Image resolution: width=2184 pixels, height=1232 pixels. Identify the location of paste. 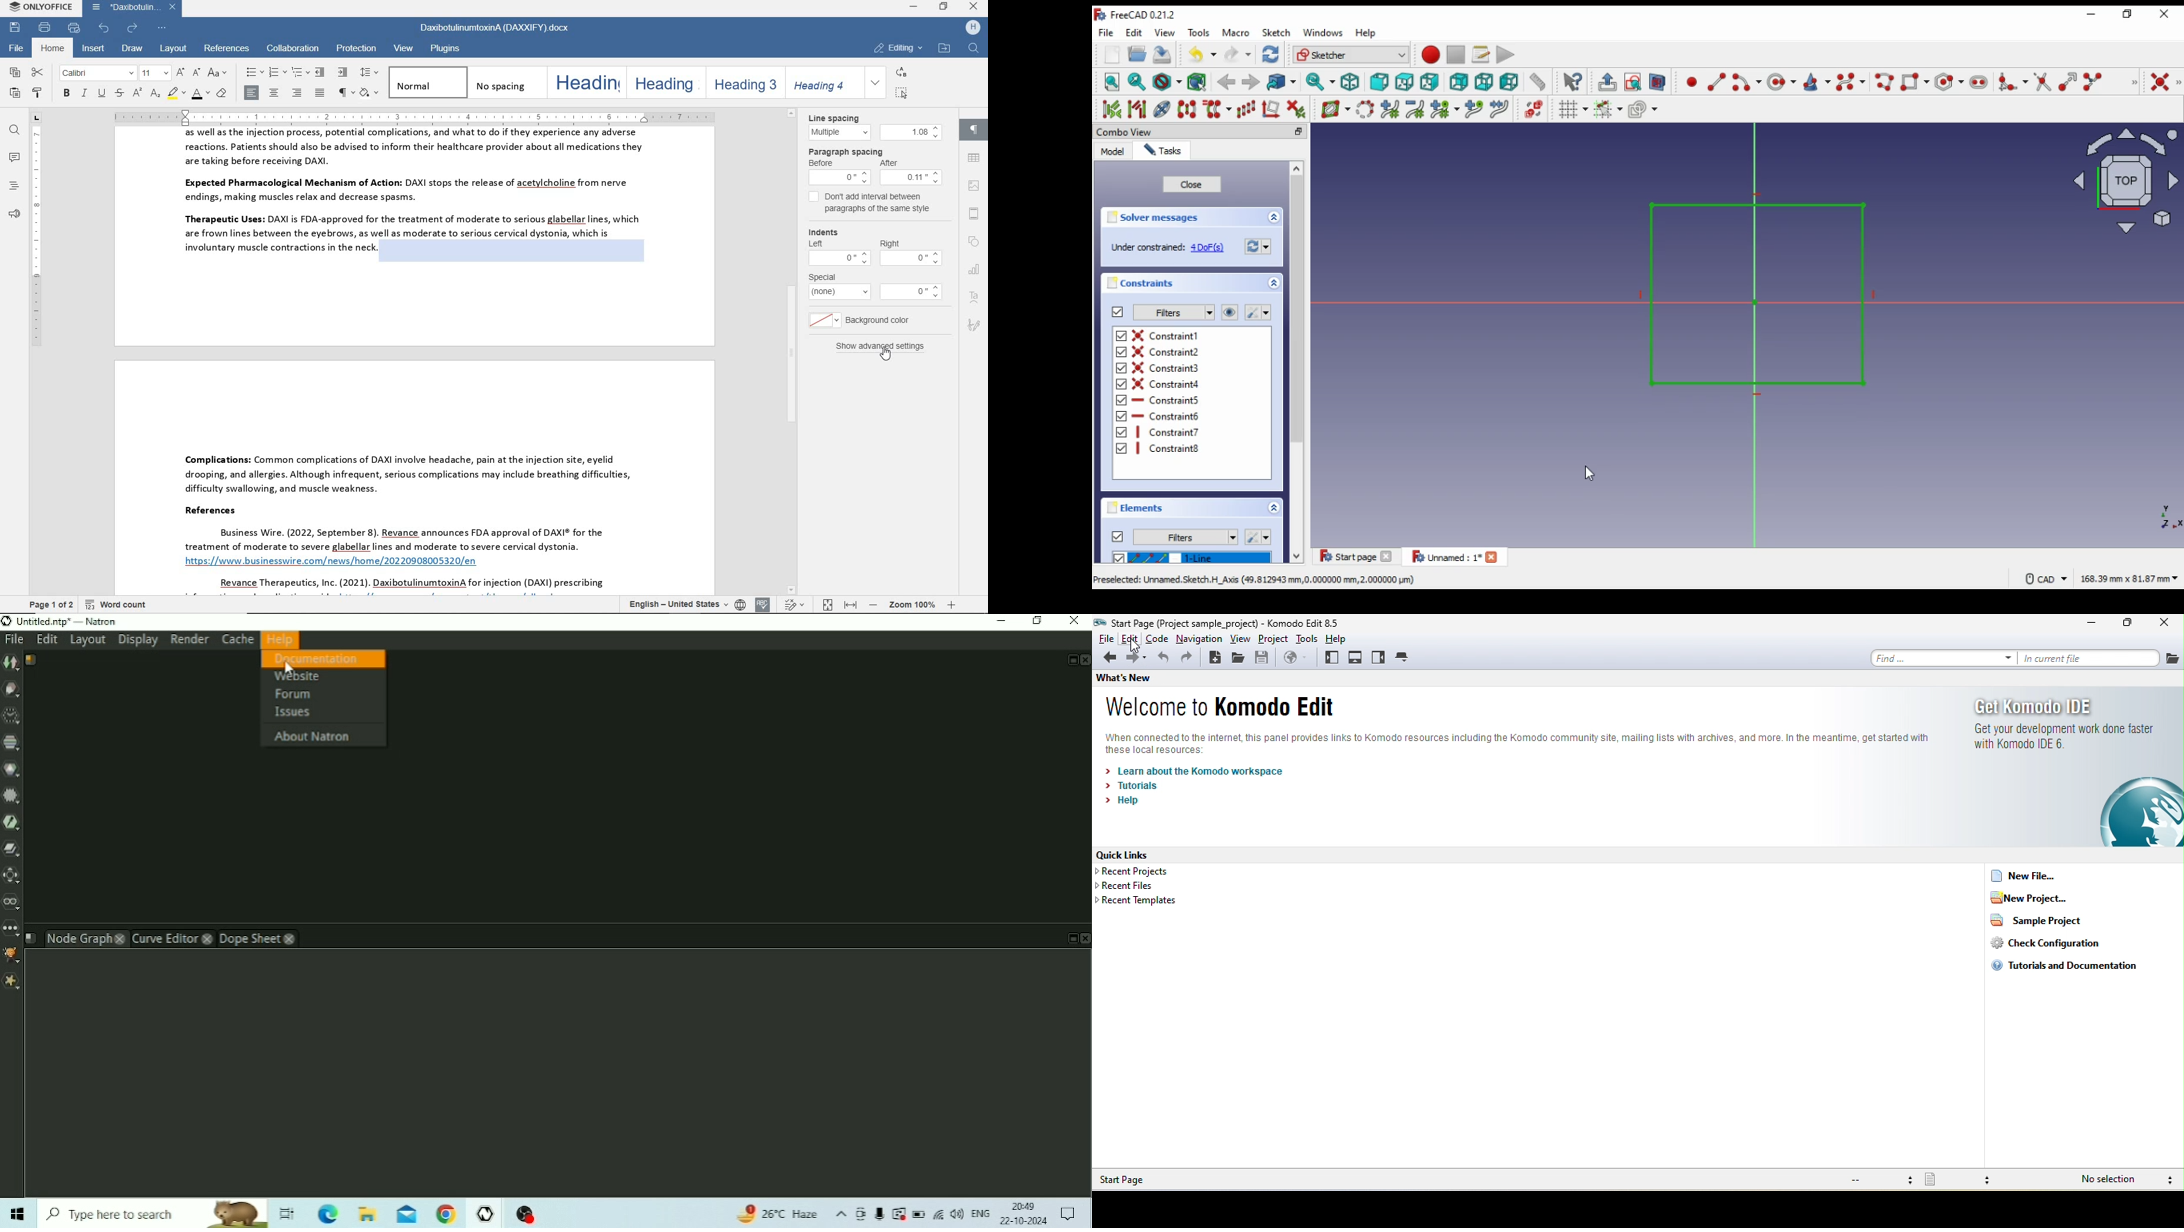
(15, 94).